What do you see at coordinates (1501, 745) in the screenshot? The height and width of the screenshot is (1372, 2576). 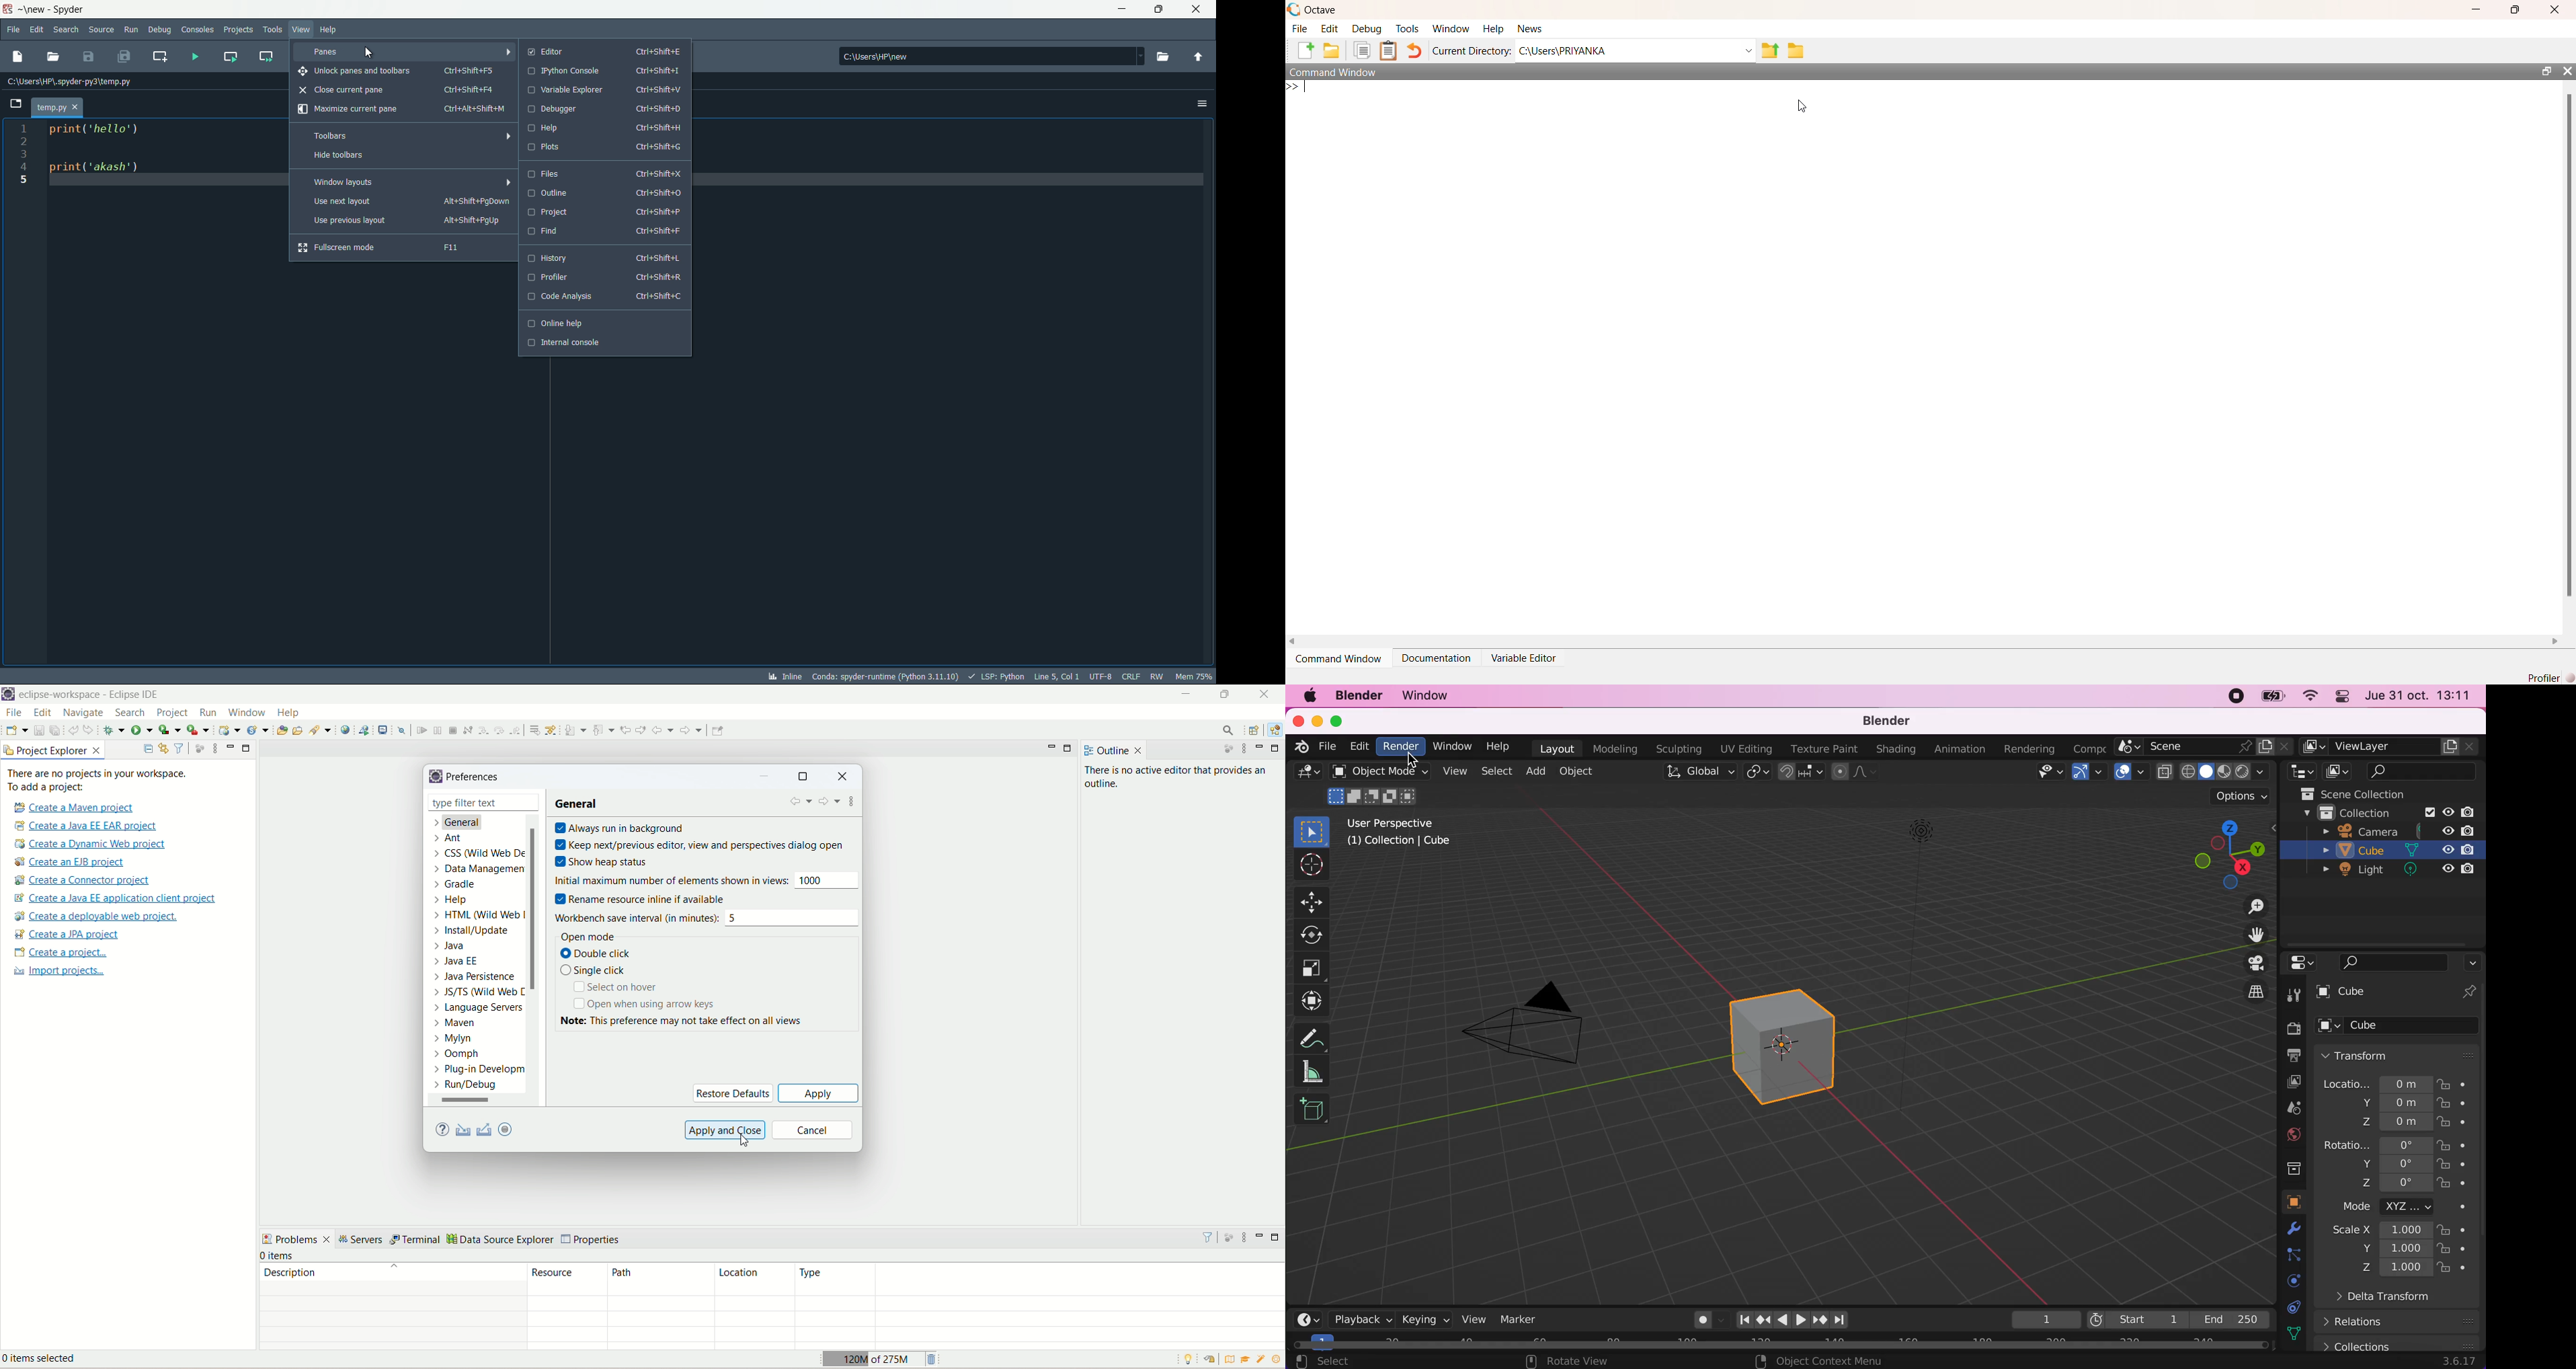 I see `help` at bounding box center [1501, 745].